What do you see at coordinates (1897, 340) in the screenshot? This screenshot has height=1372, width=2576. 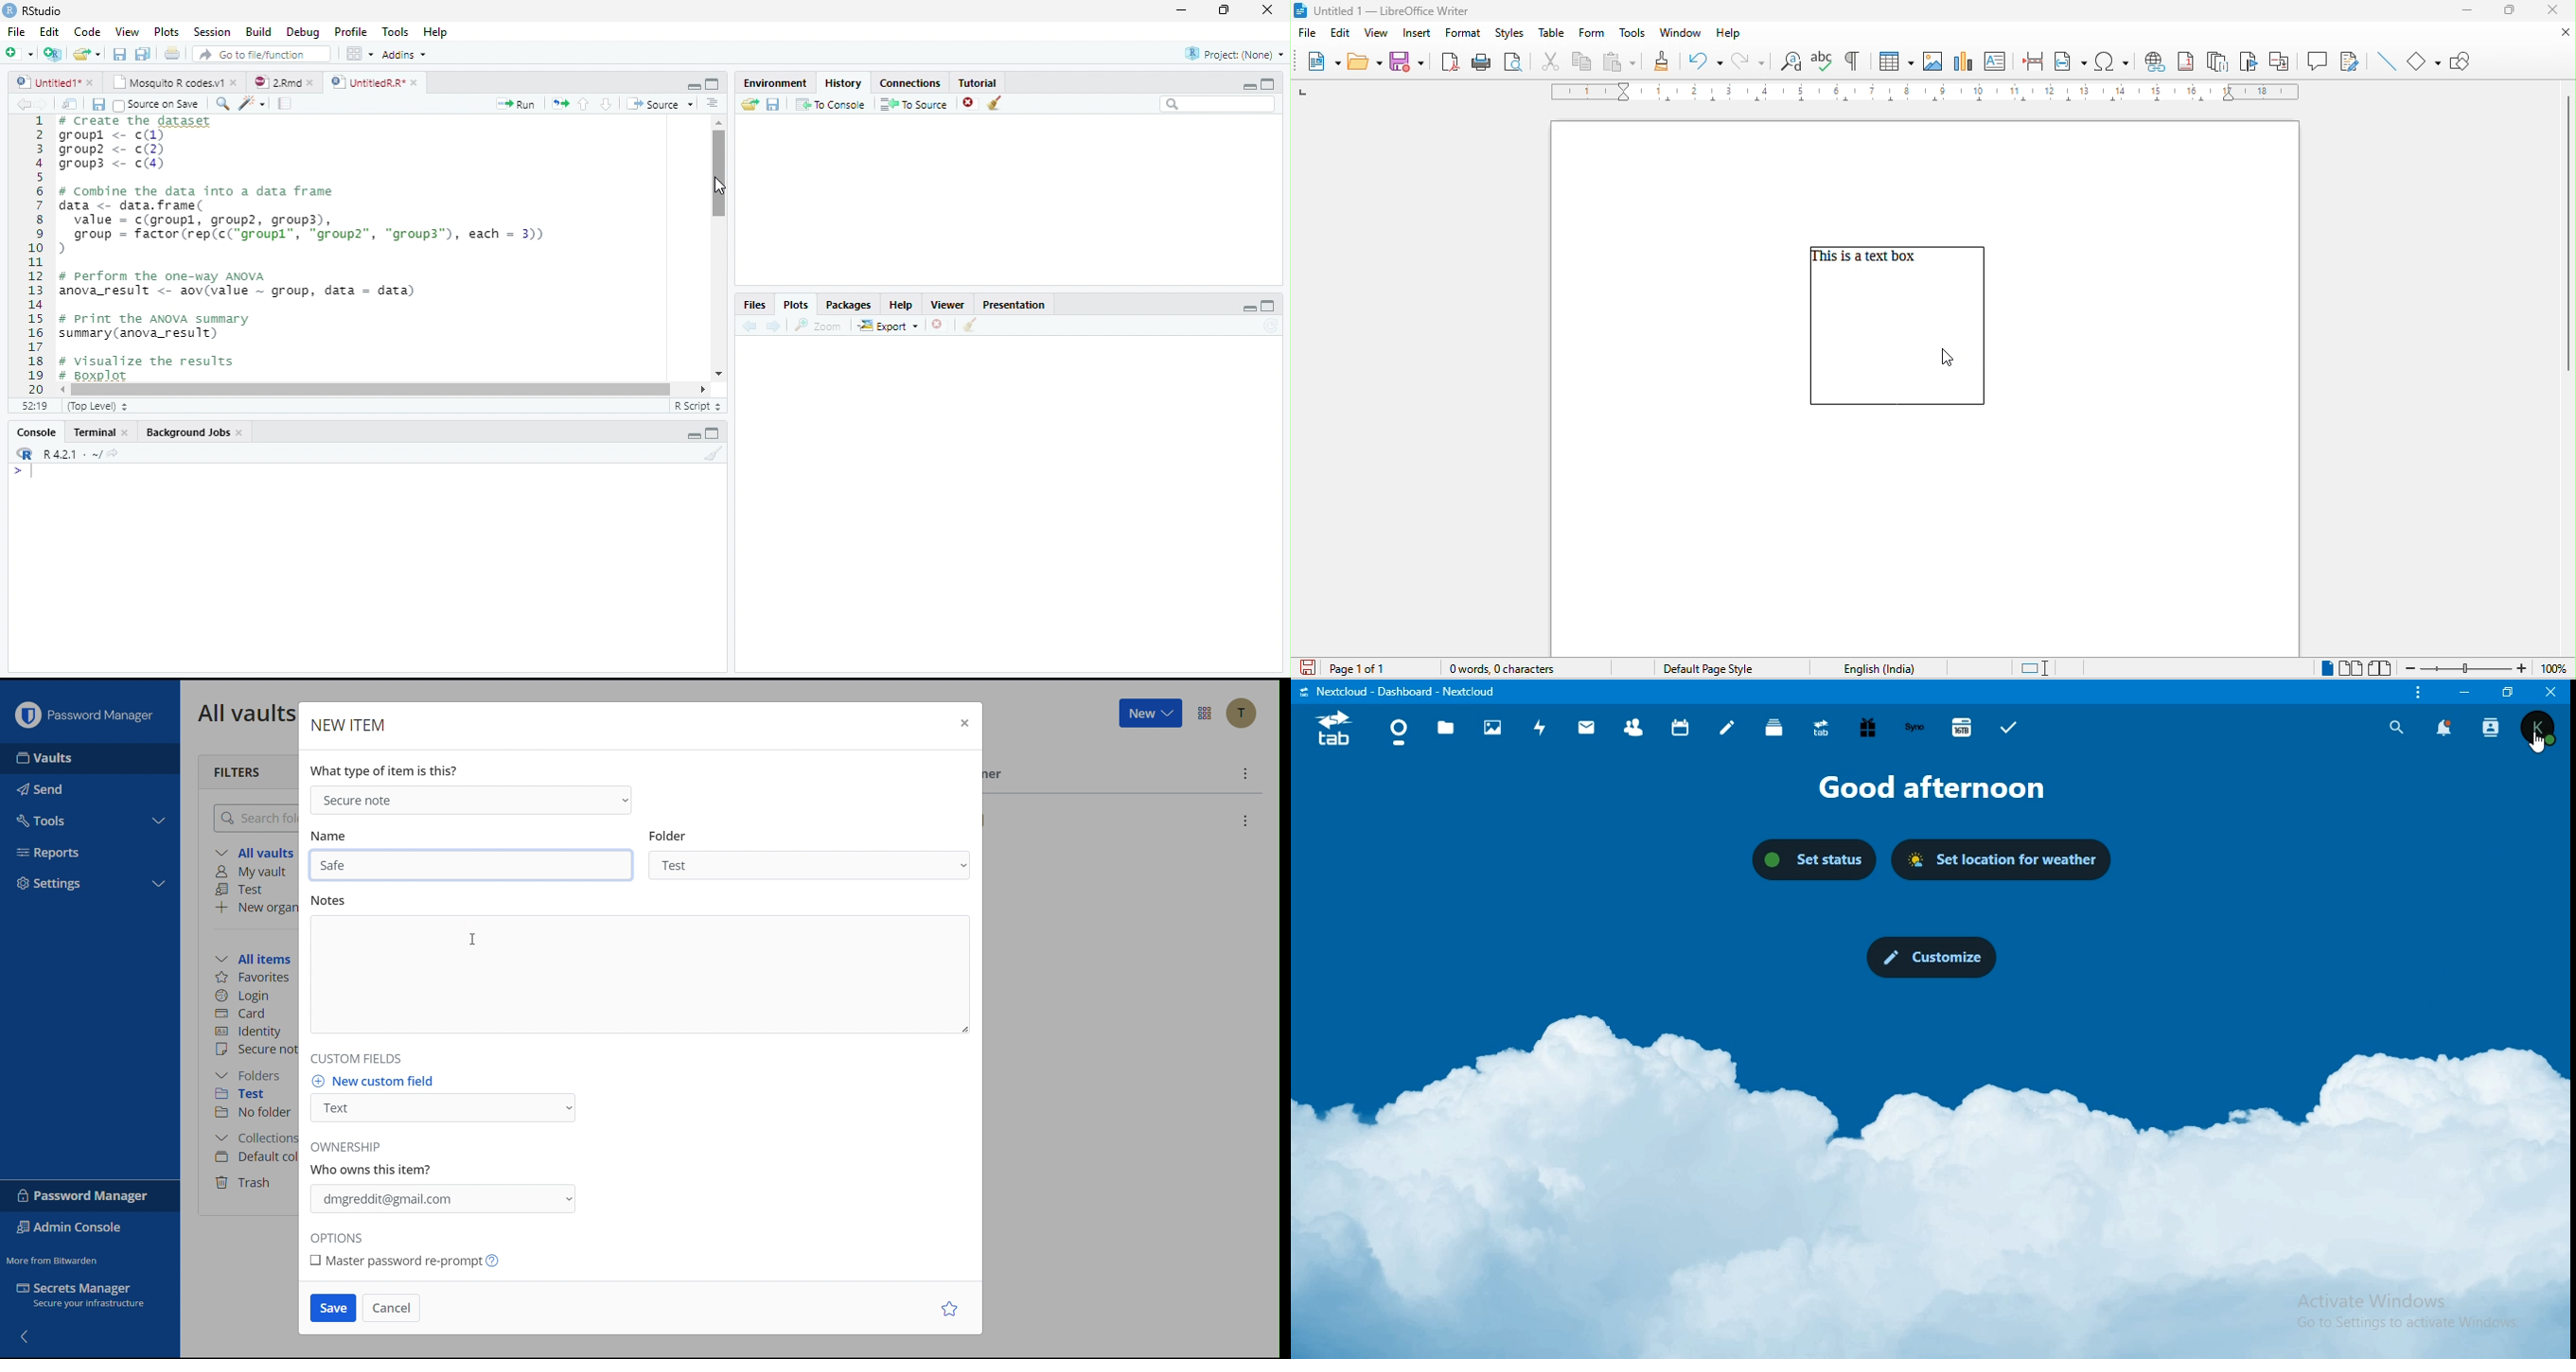 I see `text box ` at bounding box center [1897, 340].